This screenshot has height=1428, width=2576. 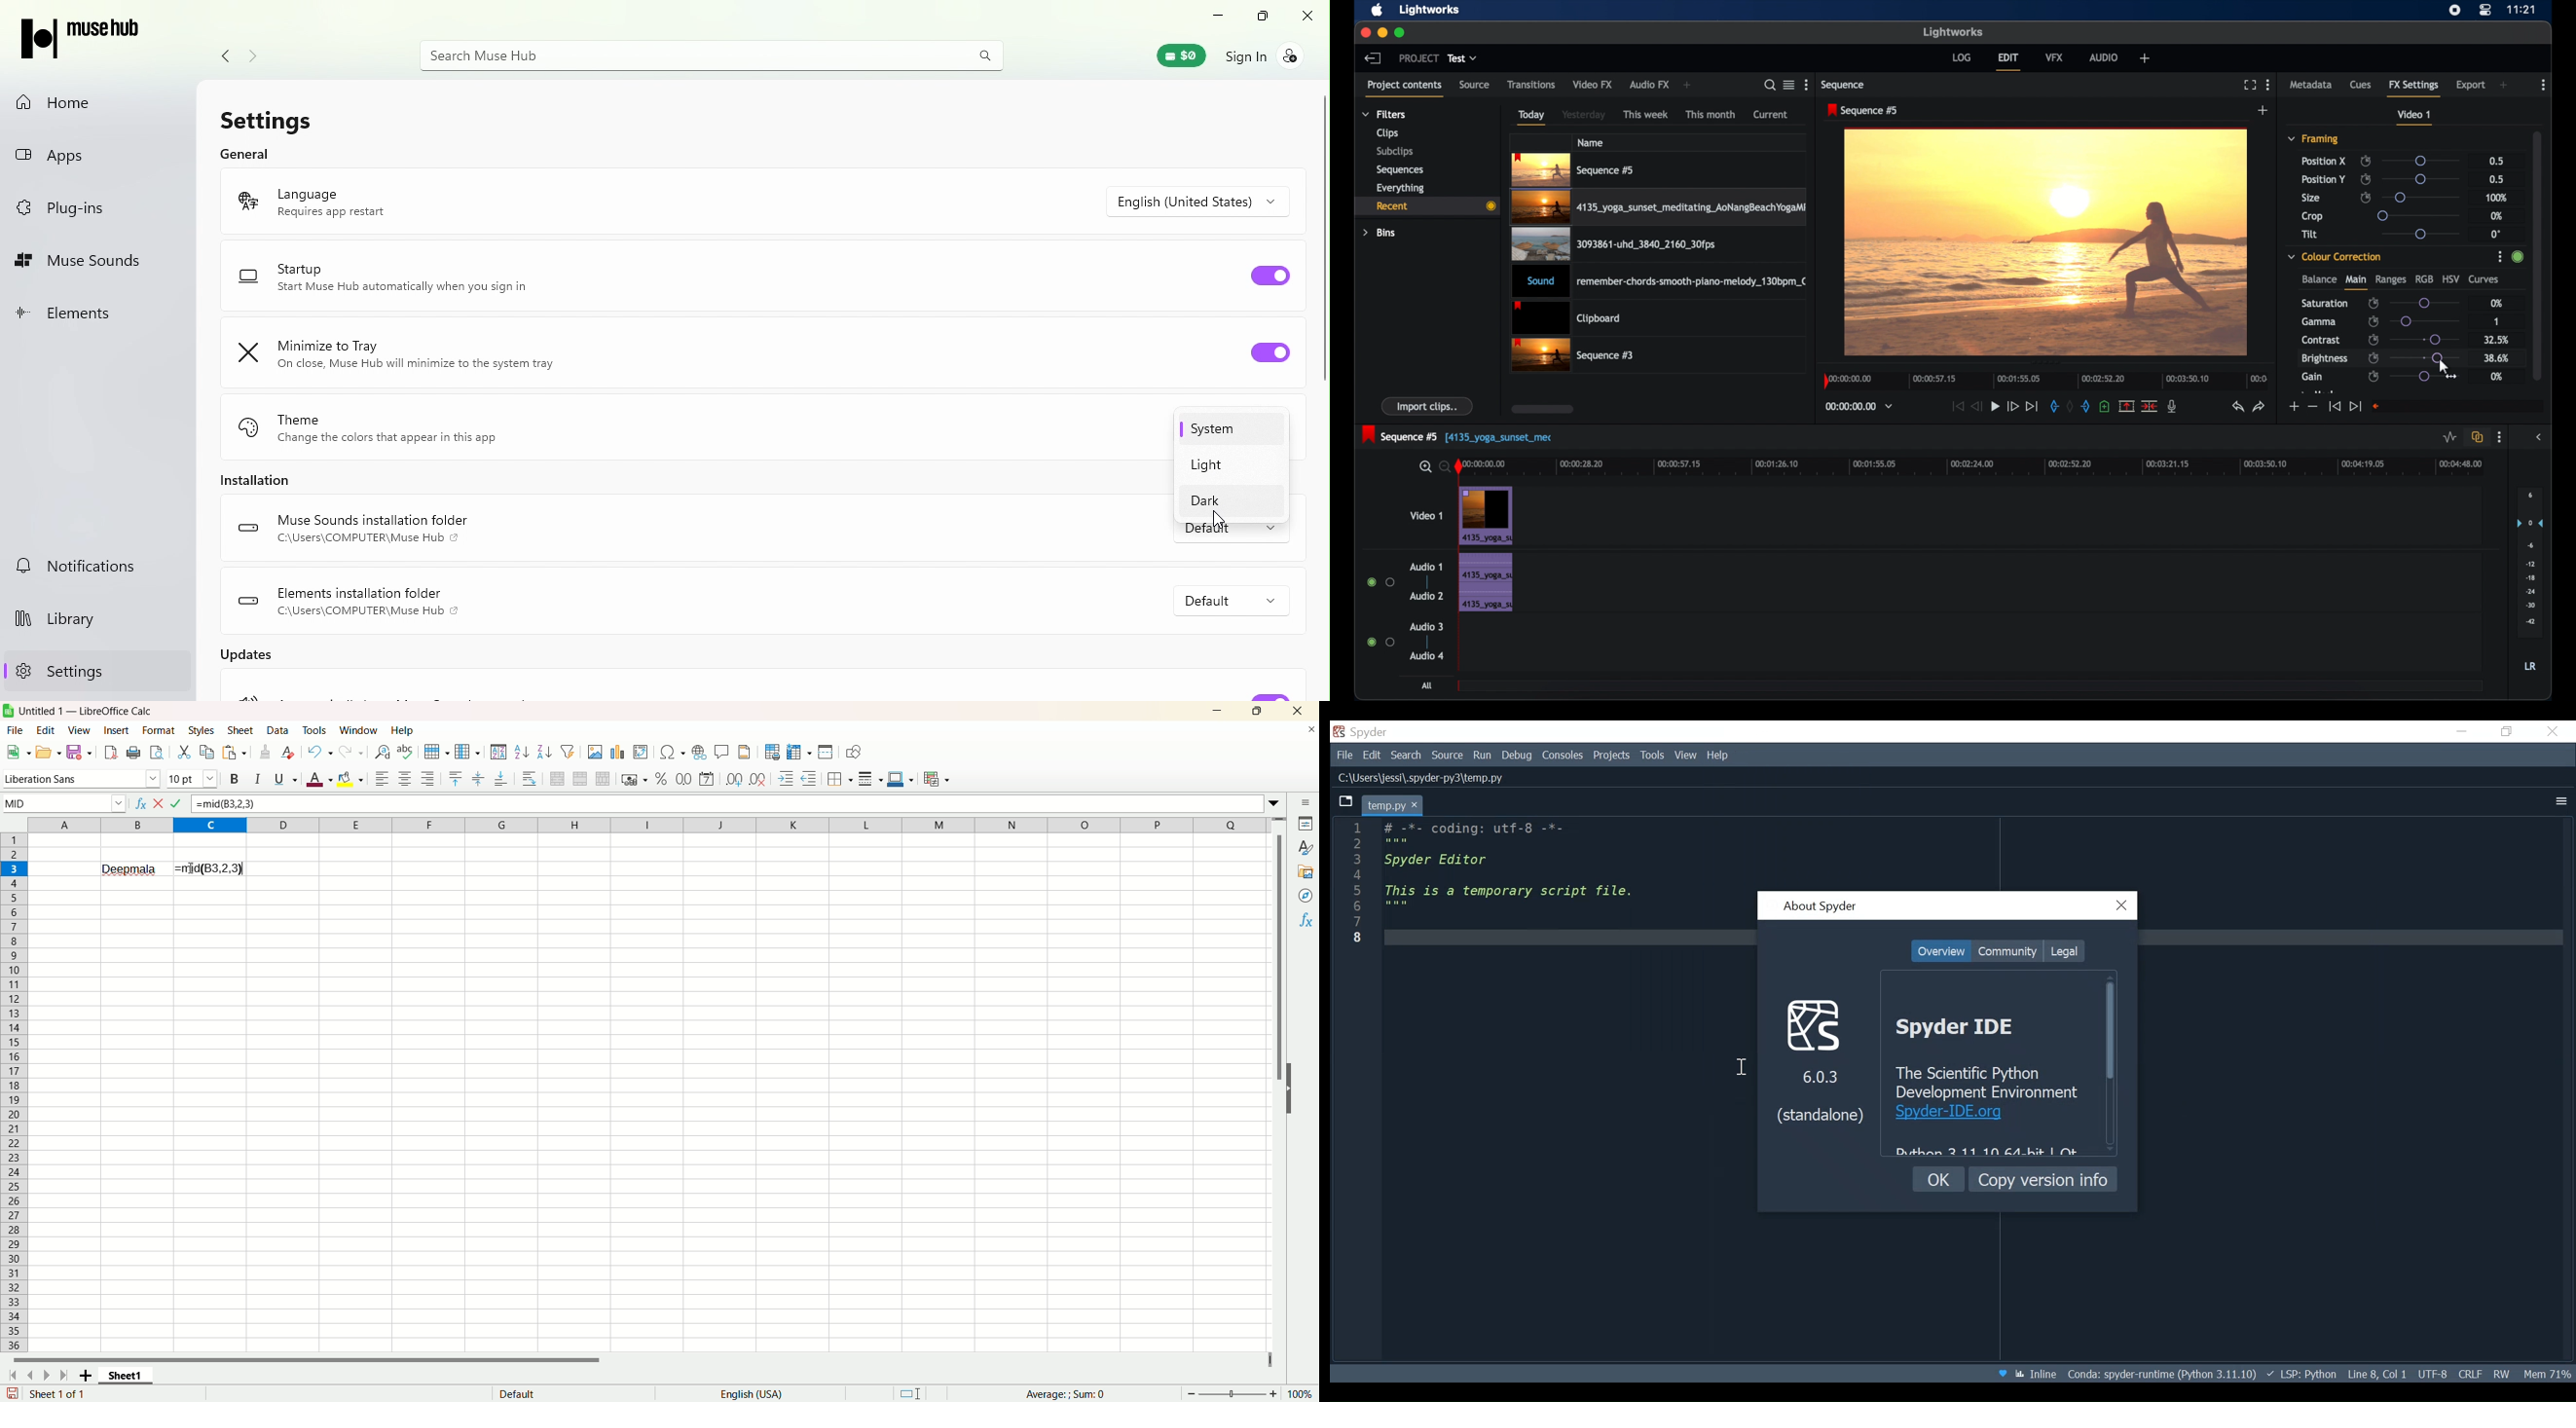 I want to click on View, so click(x=1686, y=756).